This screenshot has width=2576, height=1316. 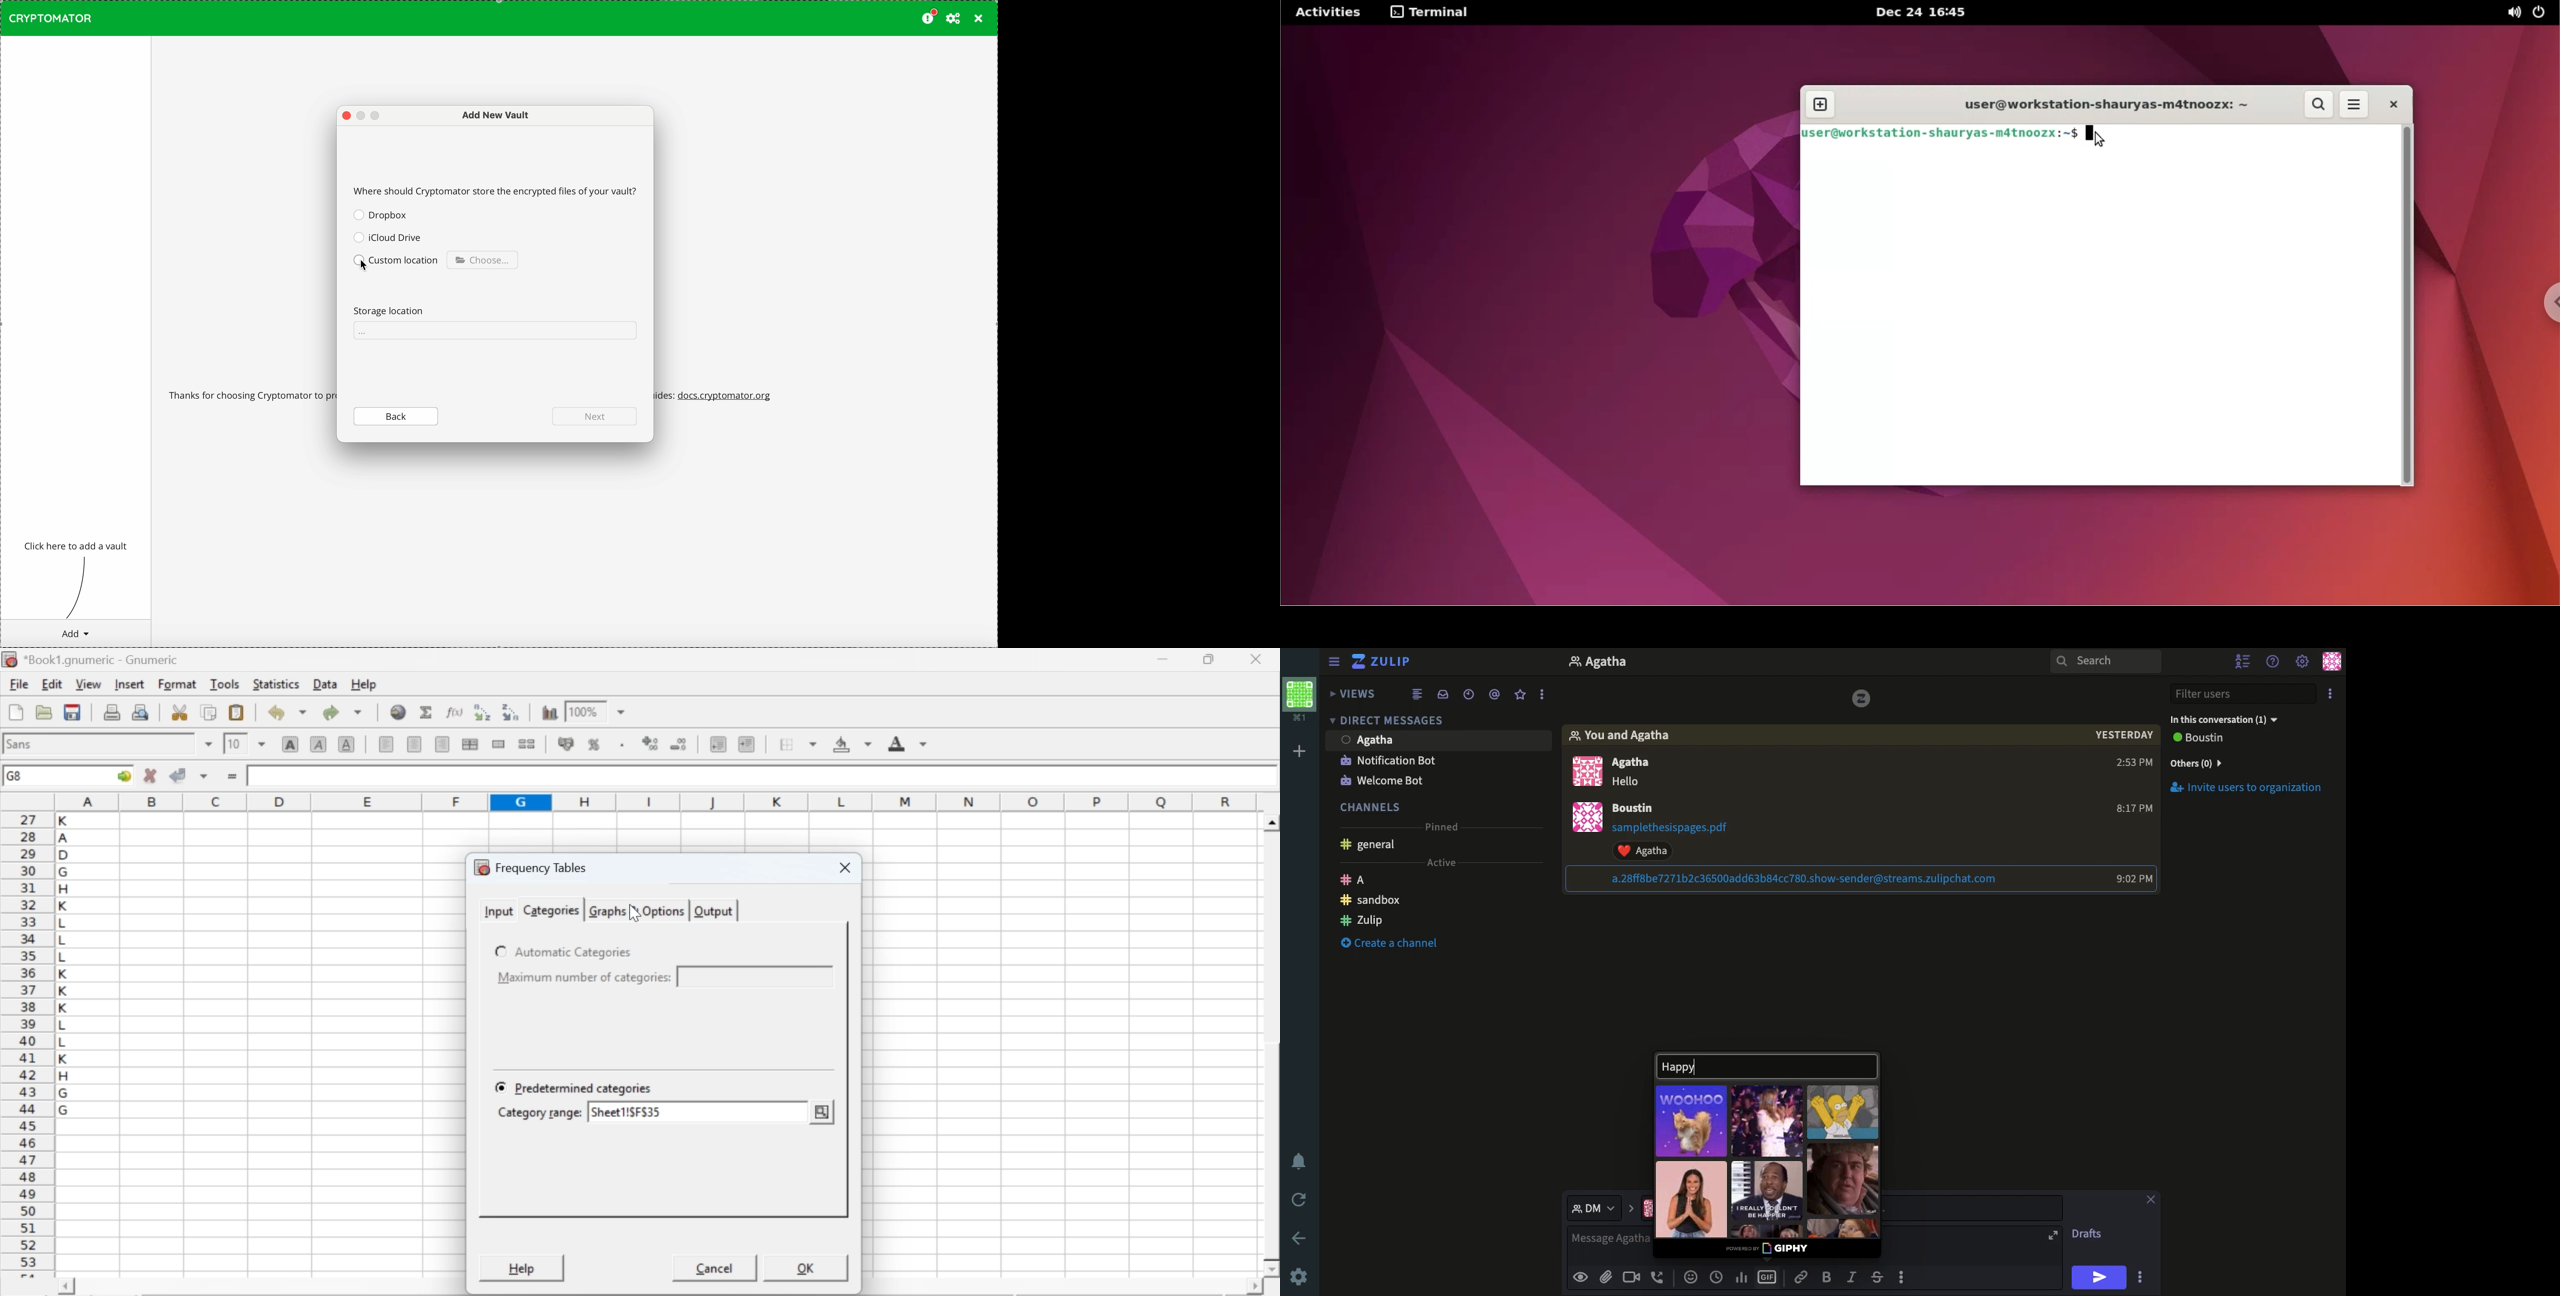 What do you see at coordinates (1356, 879) in the screenshot?
I see `A` at bounding box center [1356, 879].